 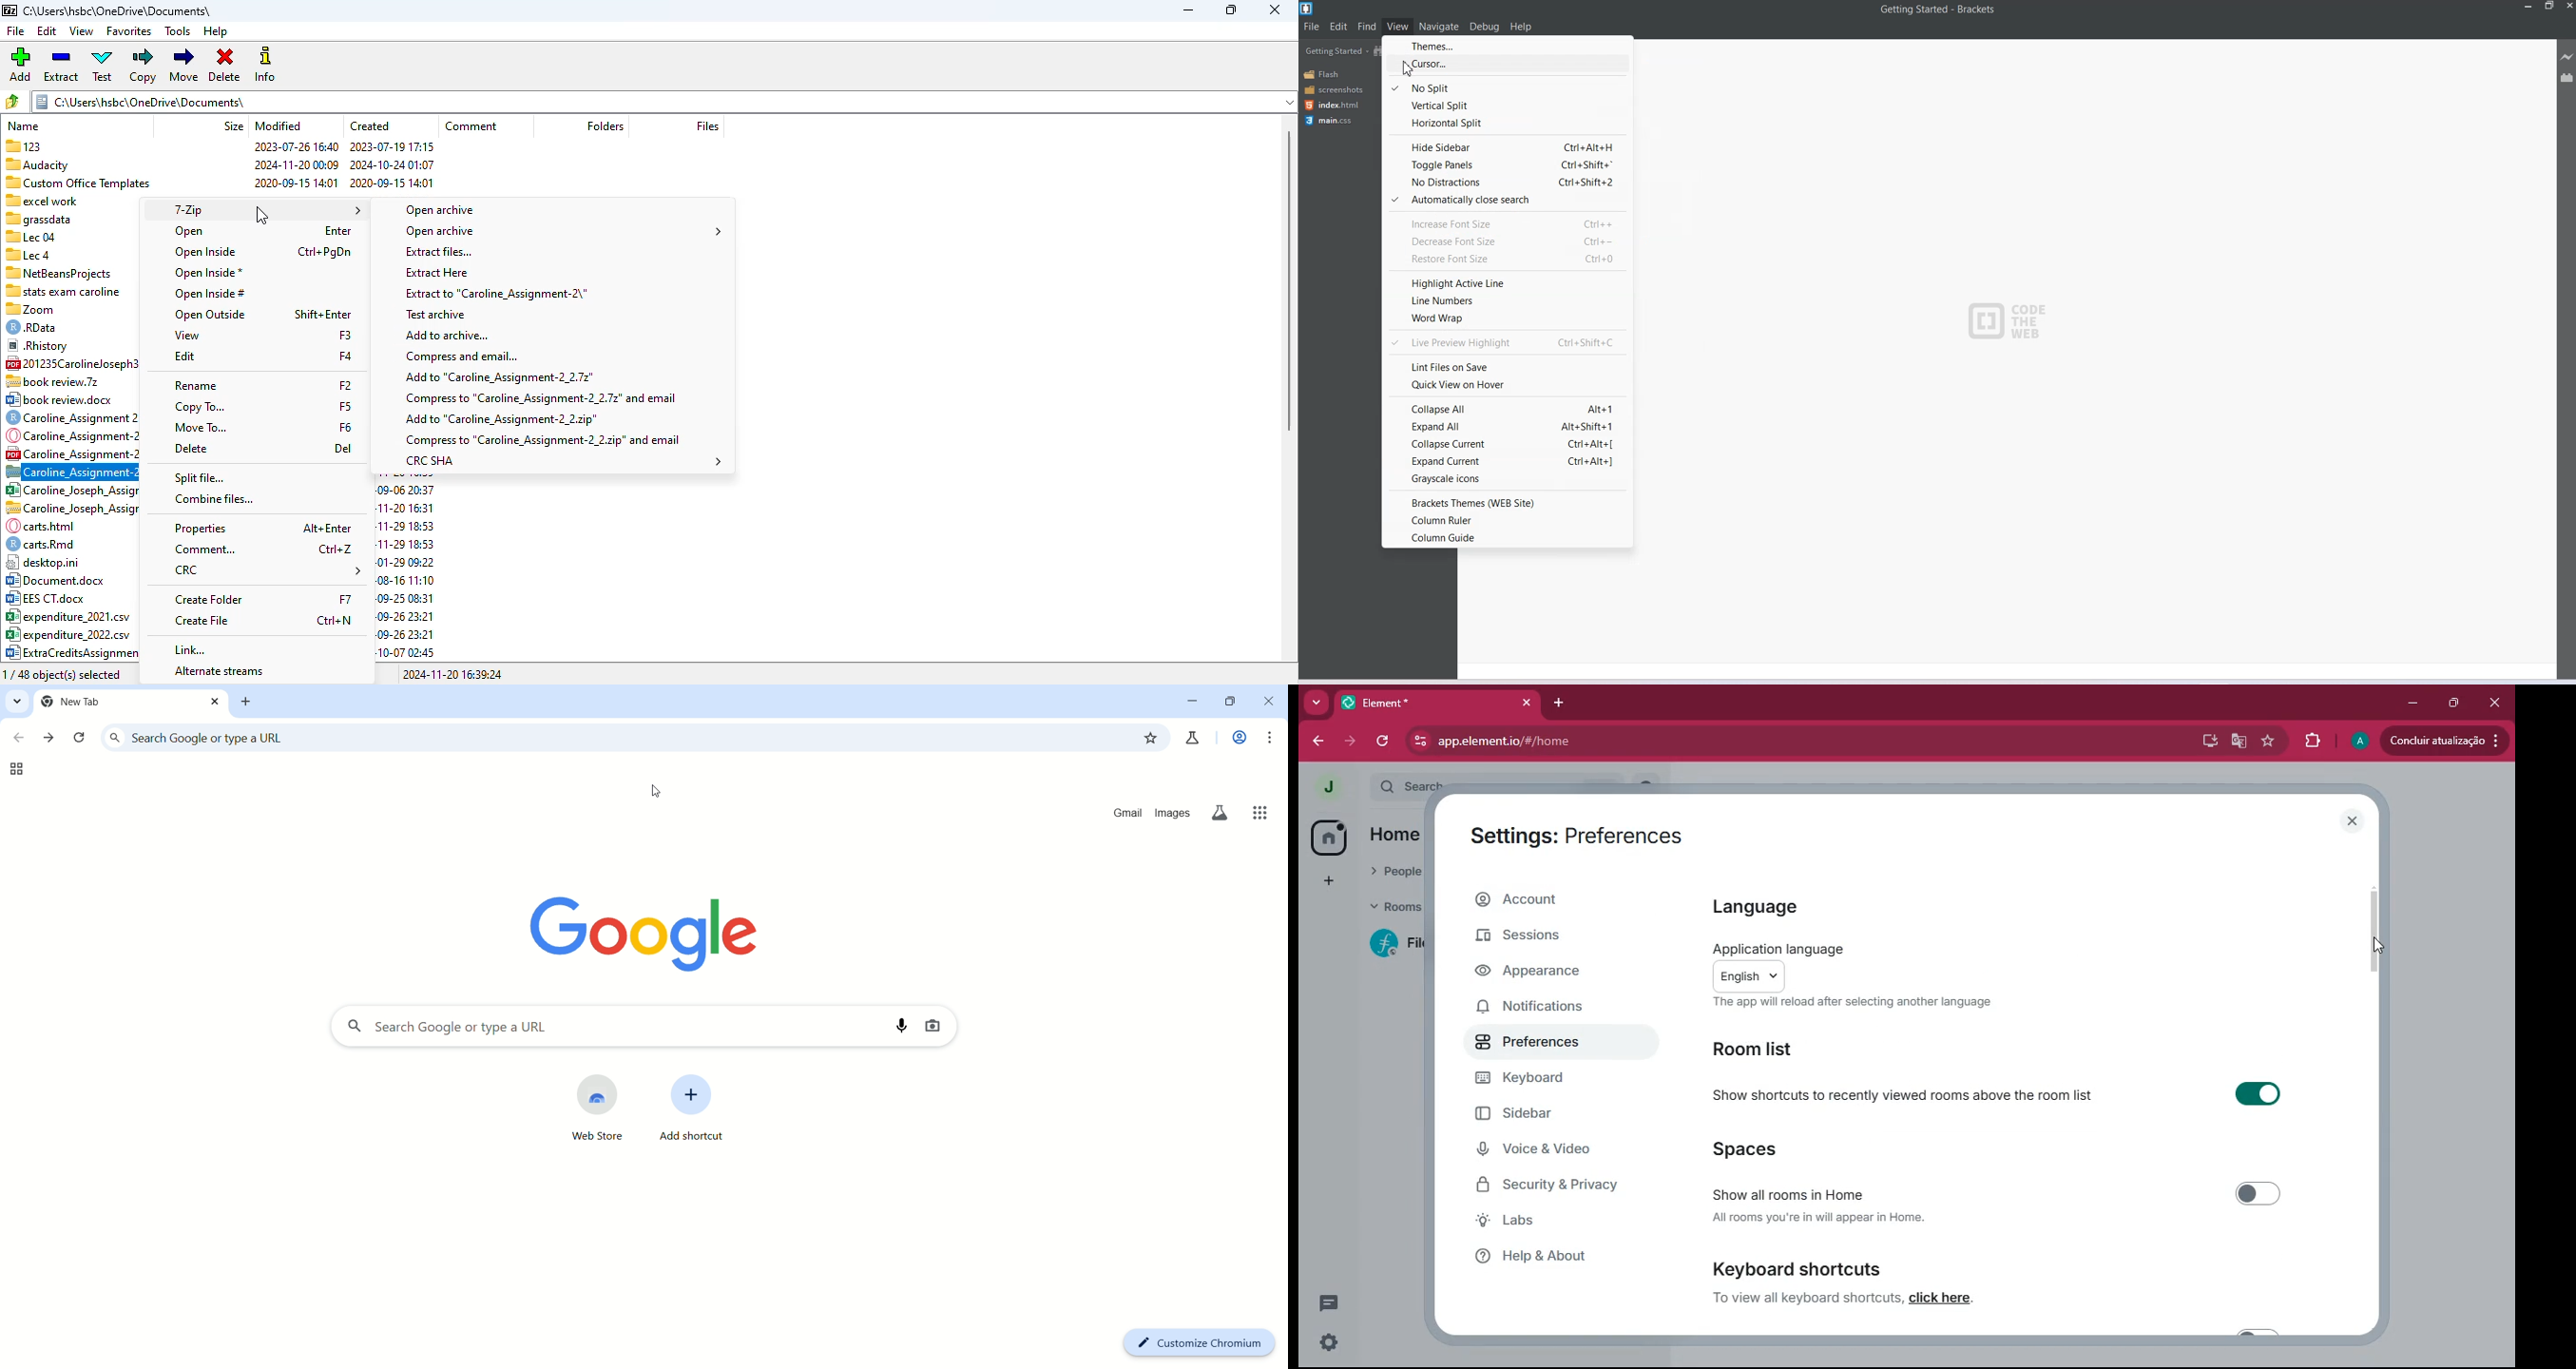 I want to click on restore down, so click(x=2453, y=704).